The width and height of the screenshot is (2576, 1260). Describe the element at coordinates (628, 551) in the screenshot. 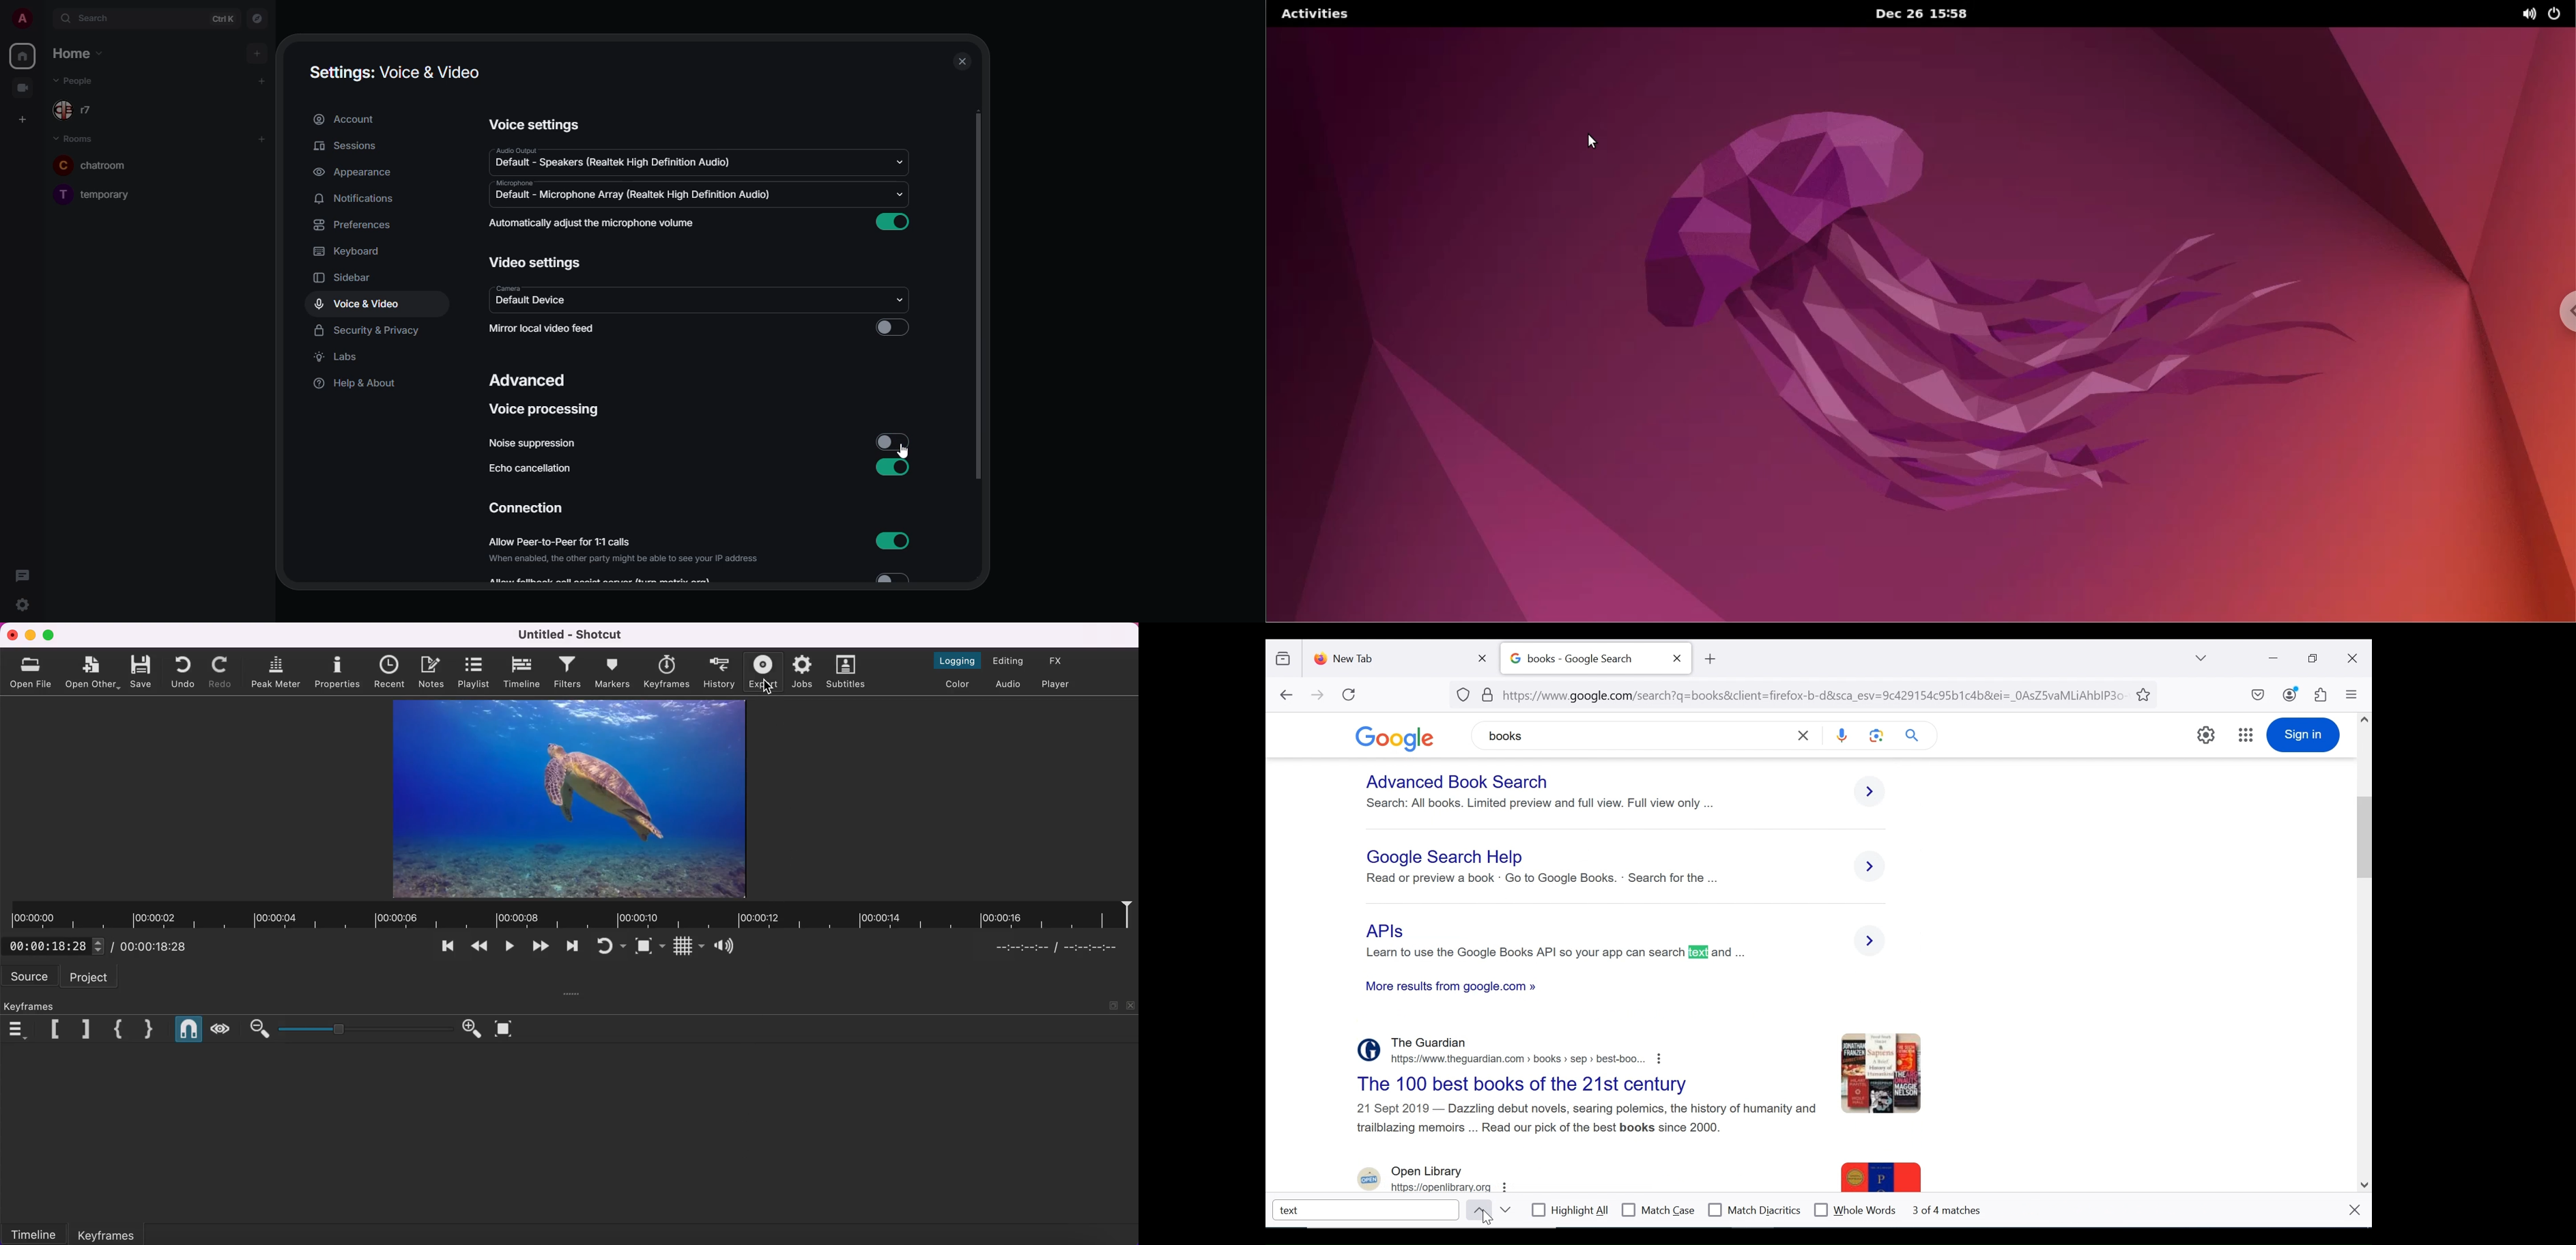

I see `allow peer-to-peer for 1:1 calls` at that location.